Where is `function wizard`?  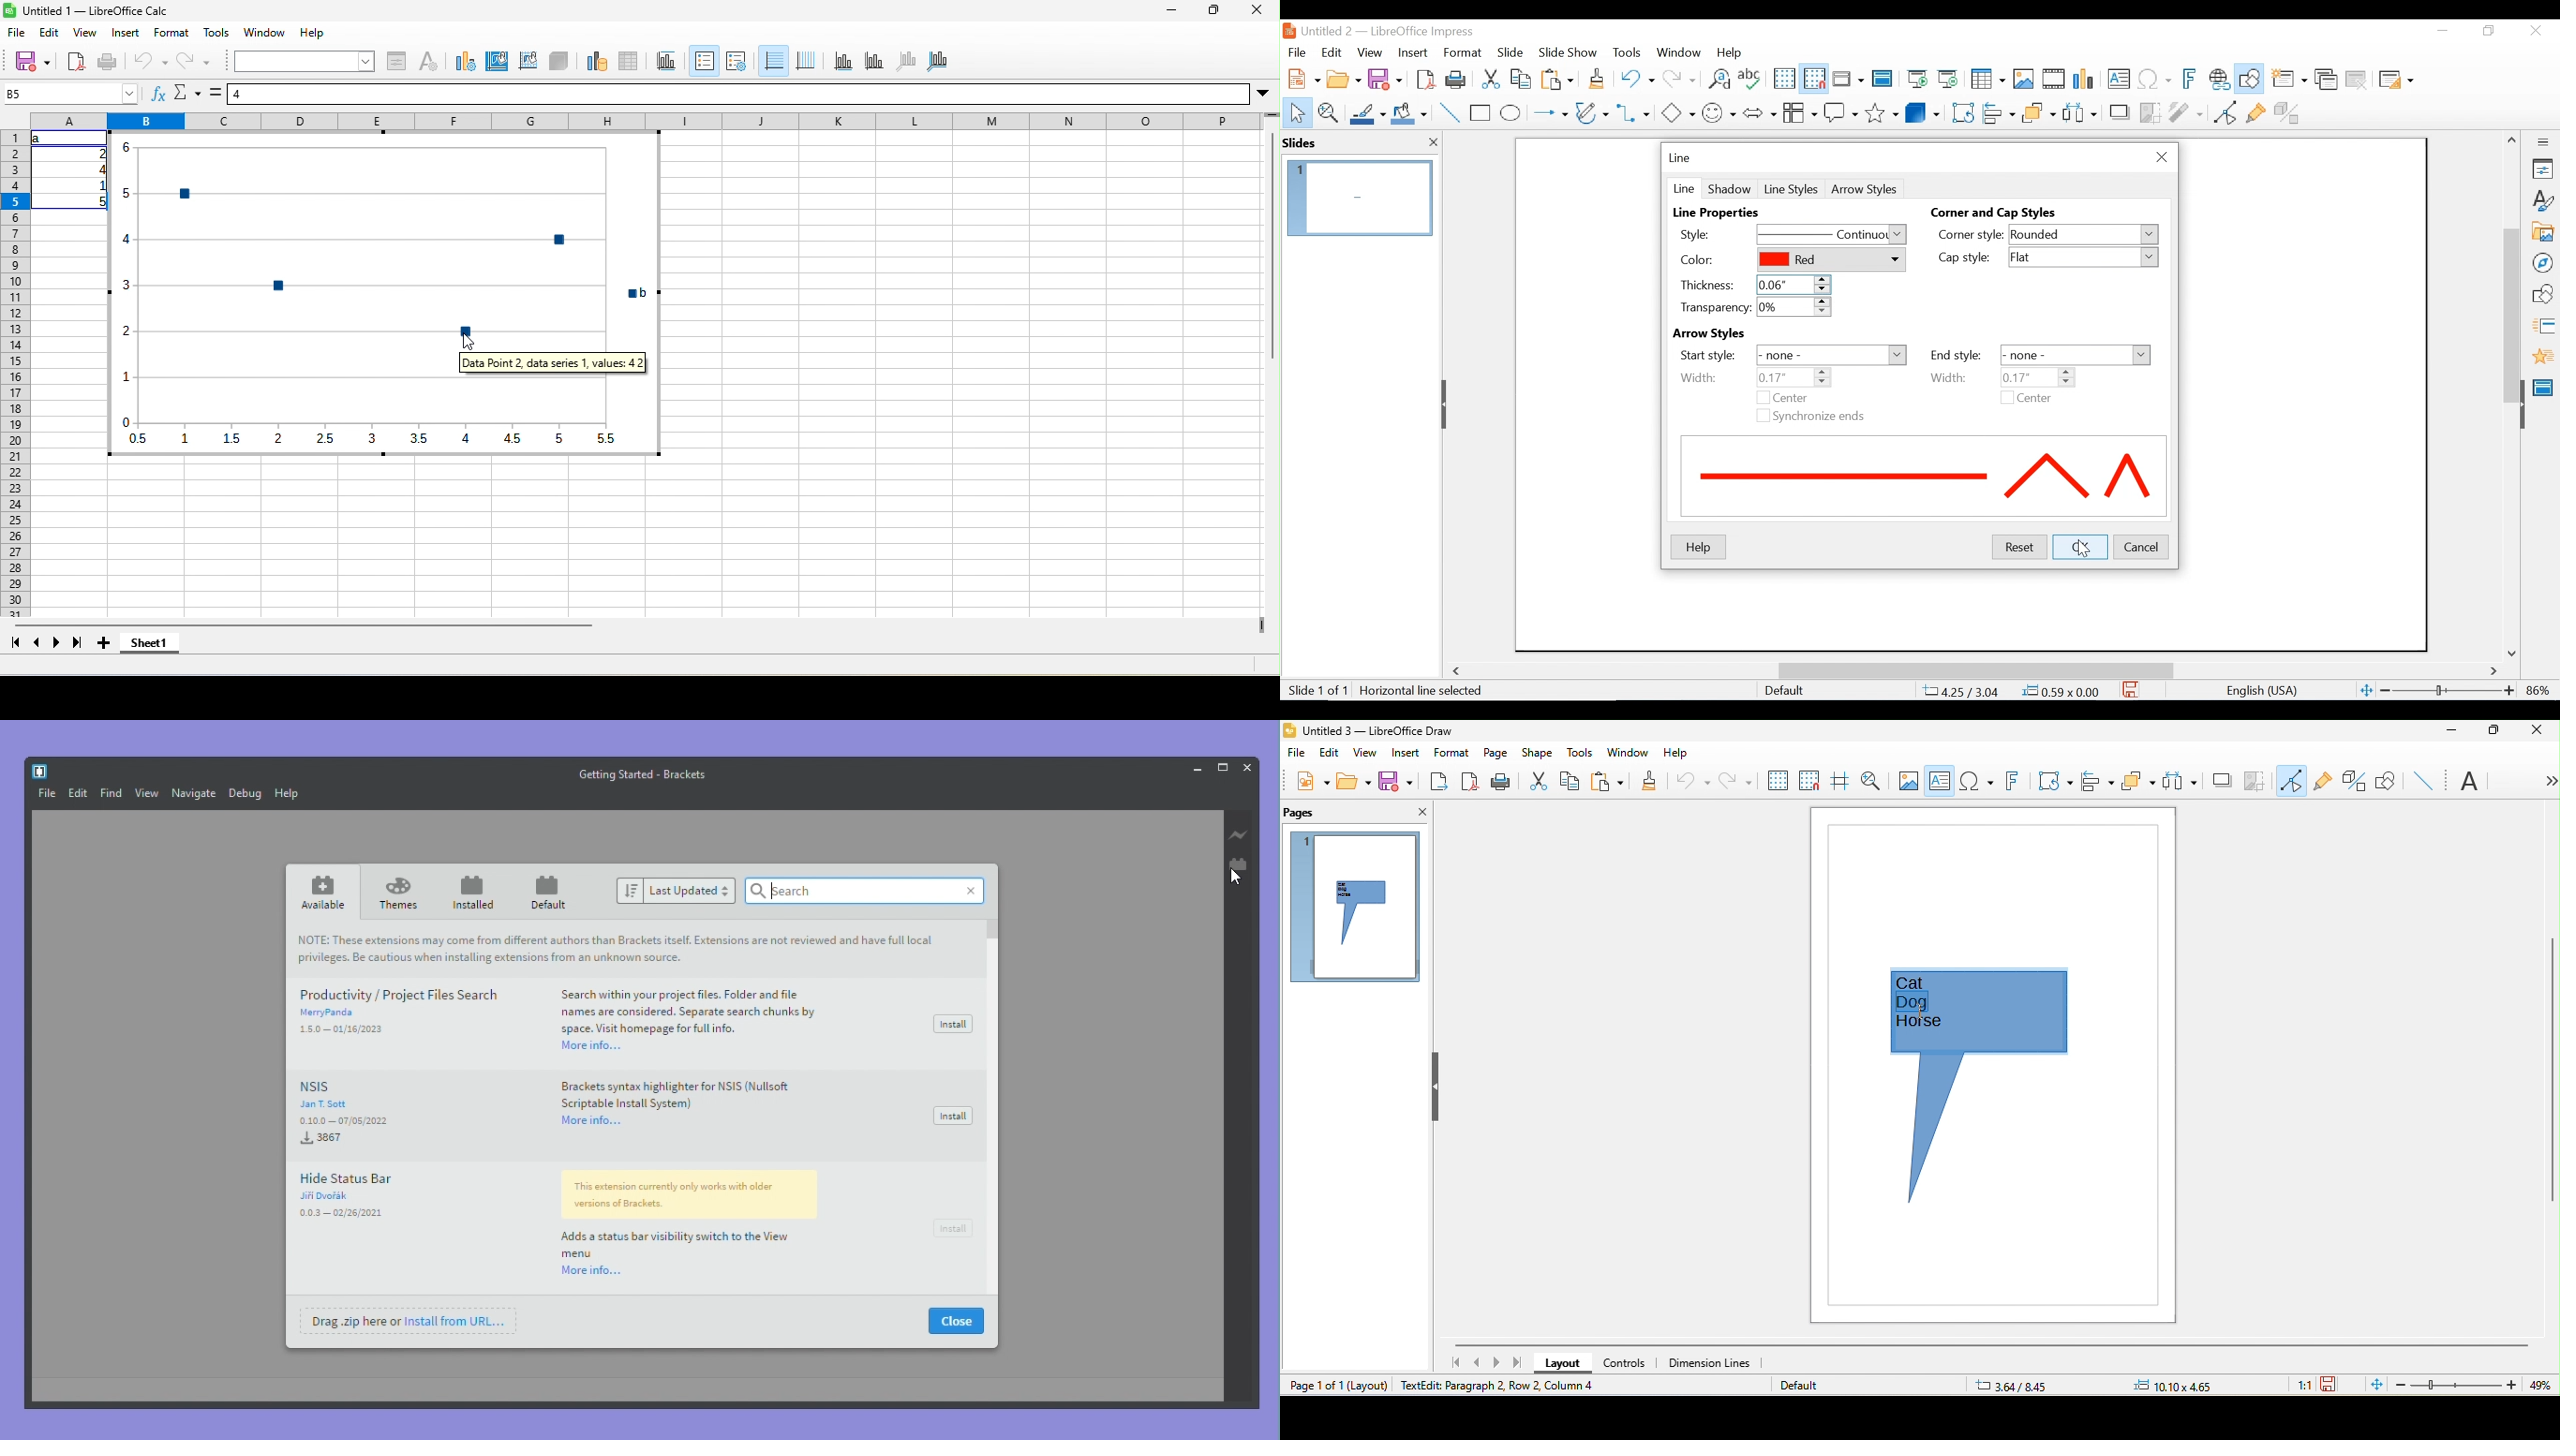 function wizard is located at coordinates (159, 93).